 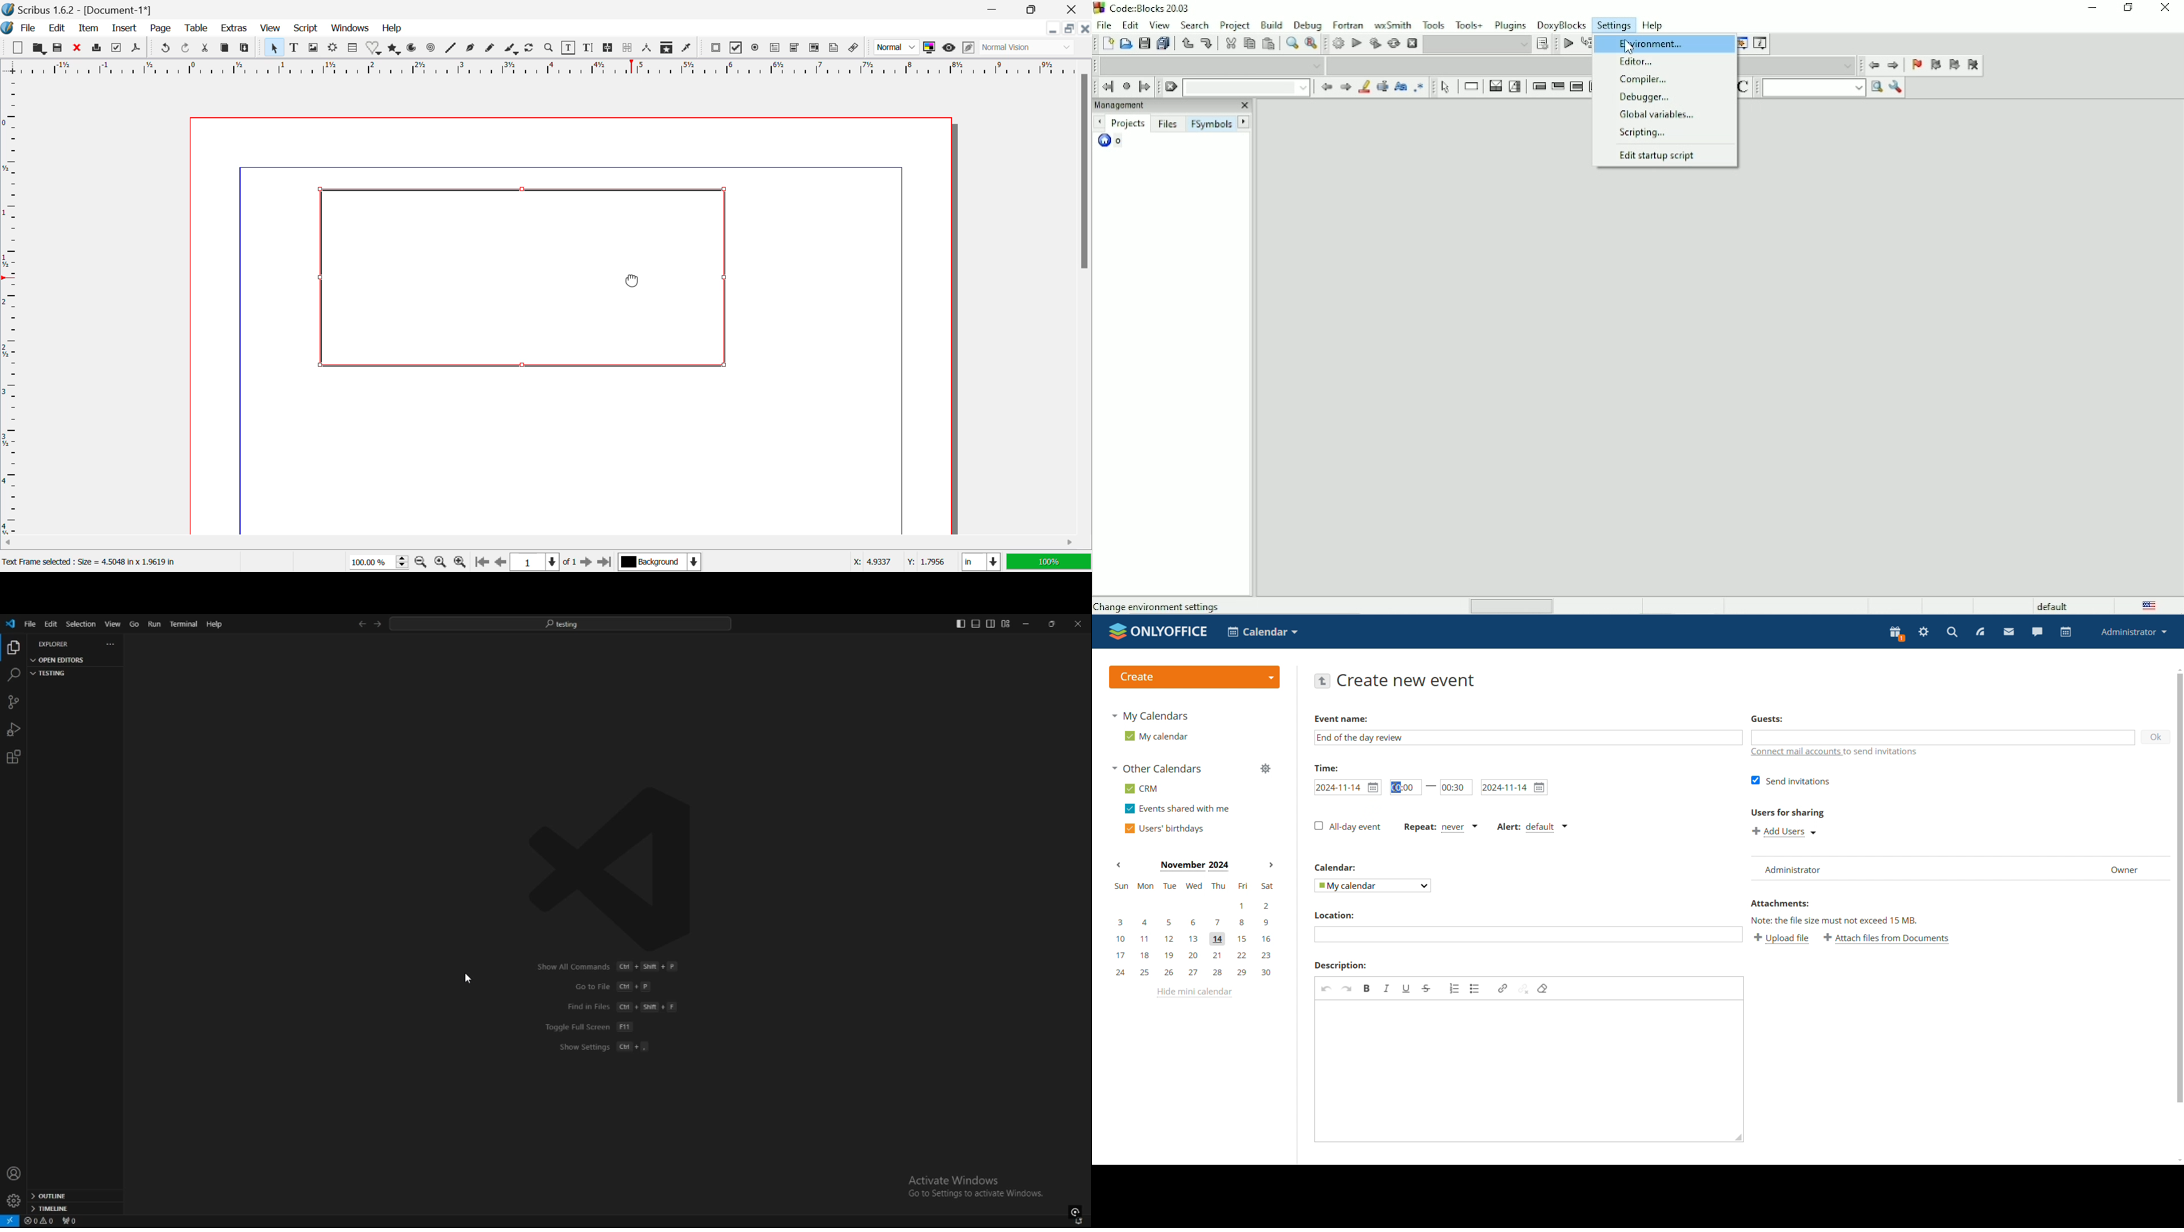 What do you see at coordinates (589, 49) in the screenshot?
I see `Edit Text with Story Editor` at bounding box center [589, 49].